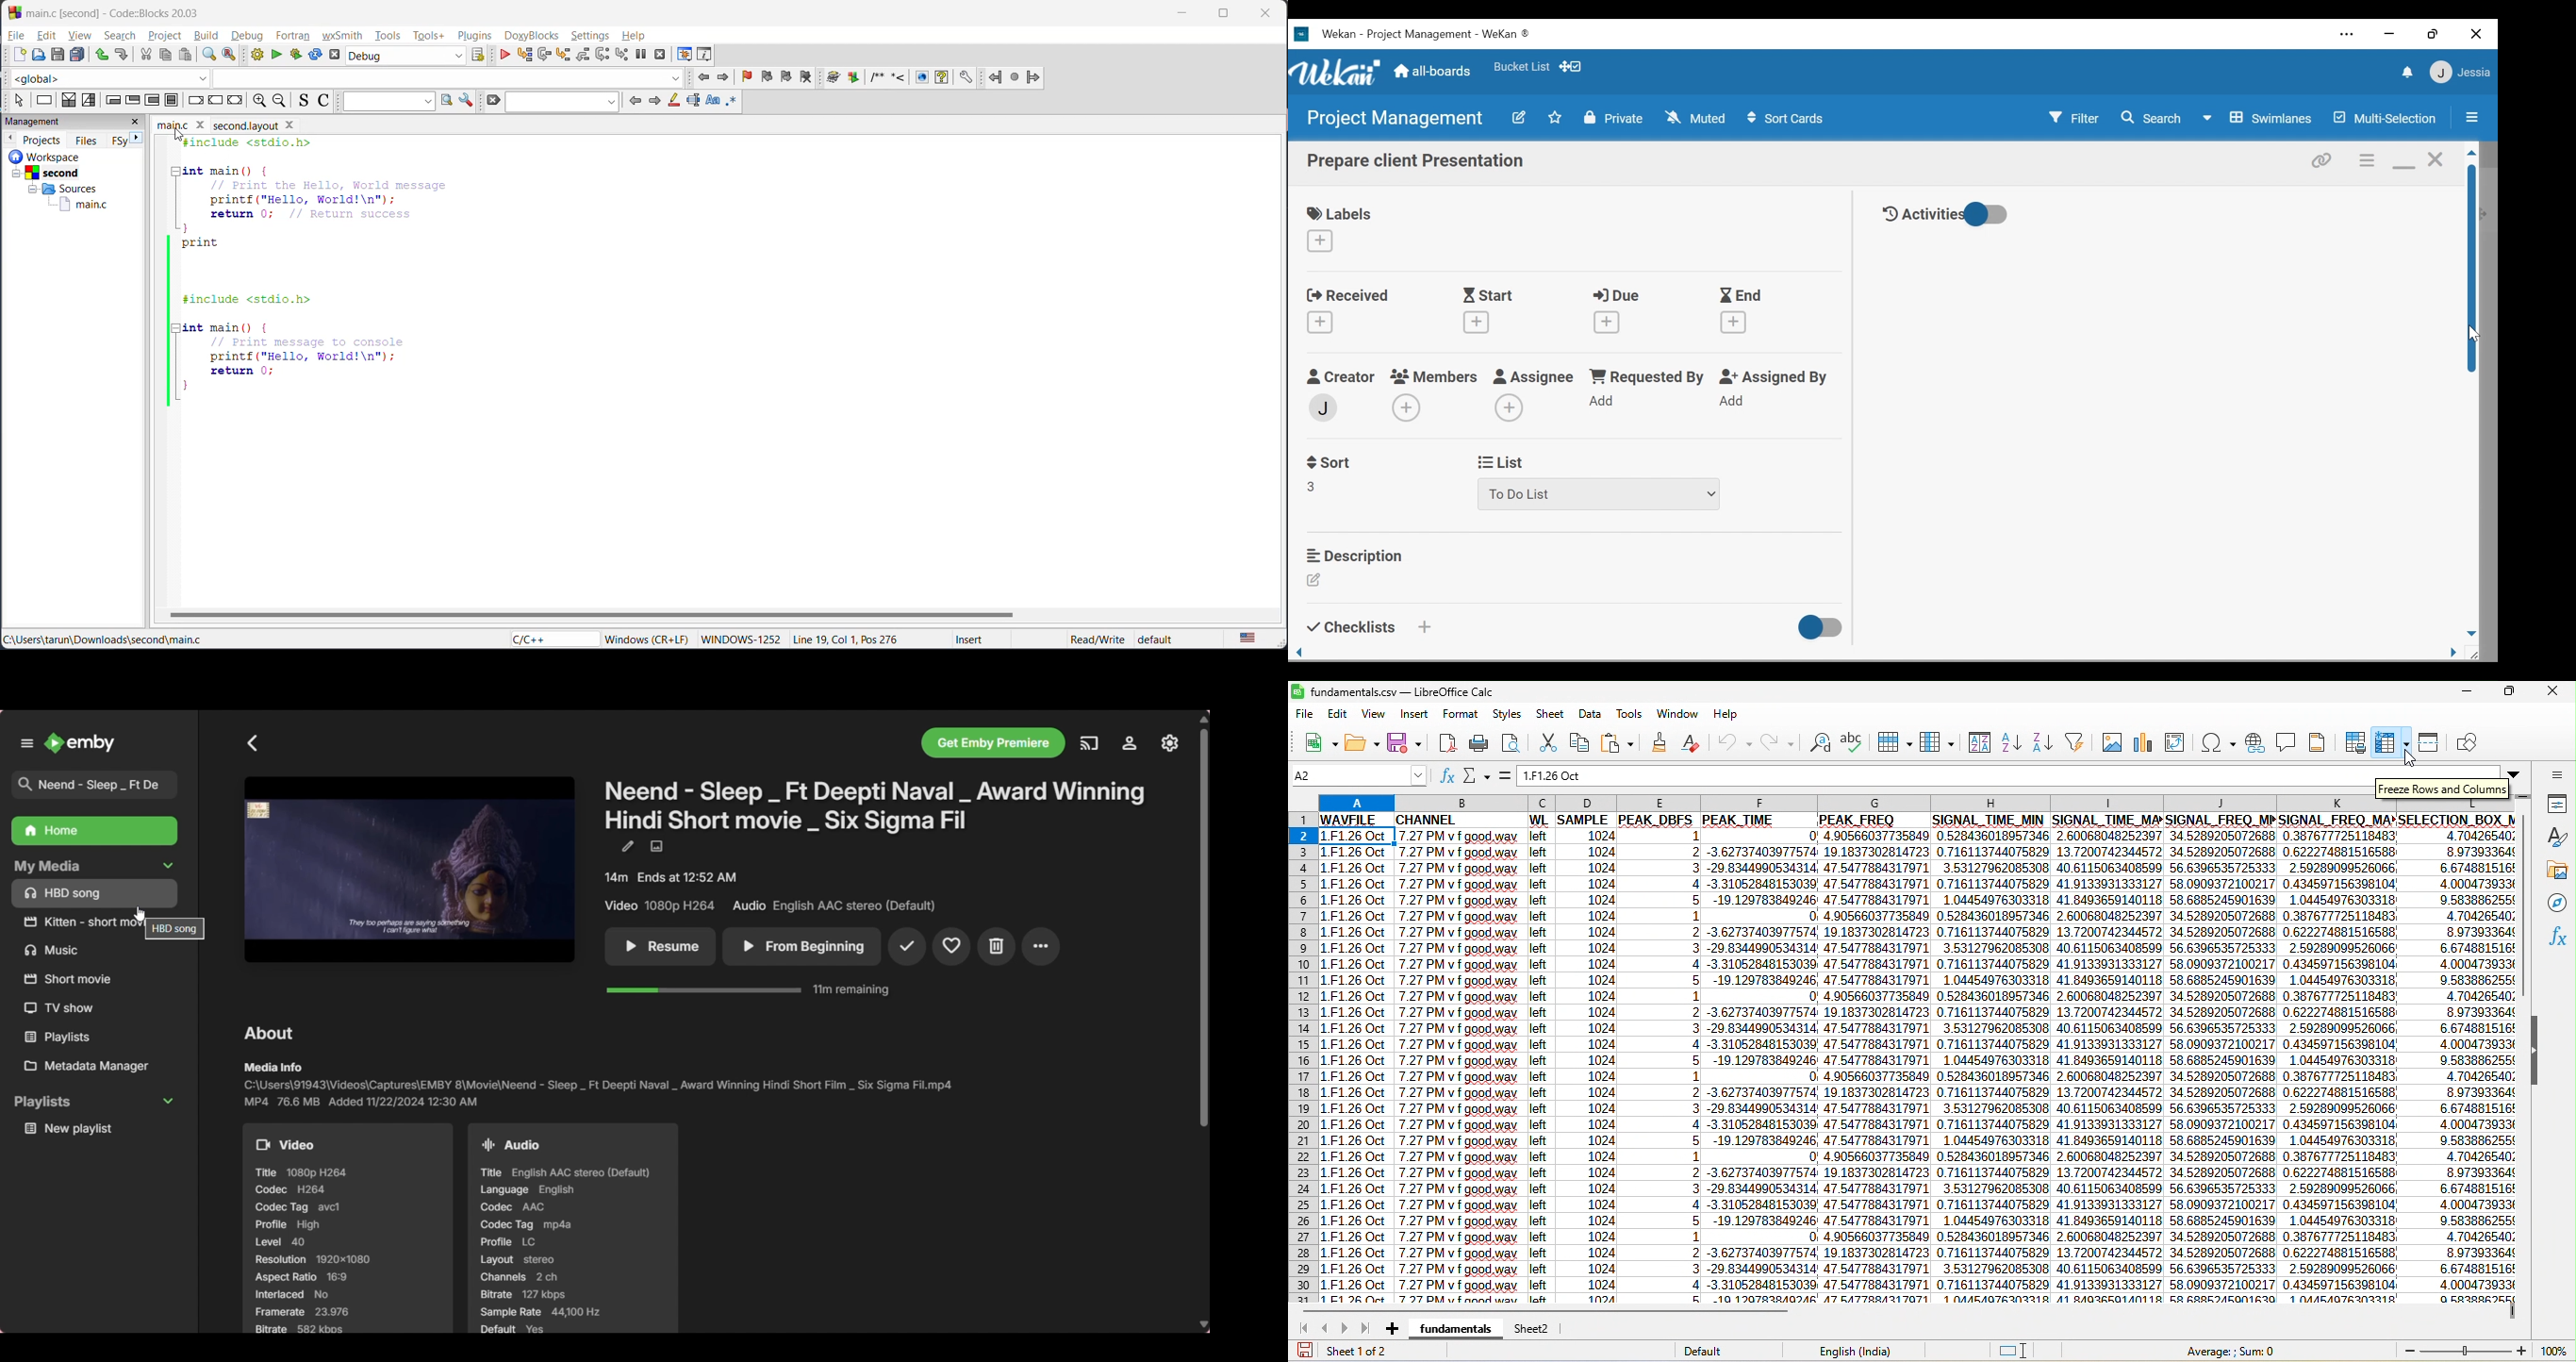  What do you see at coordinates (1694, 743) in the screenshot?
I see `clear direct formatting` at bounding box center [1694, 743].